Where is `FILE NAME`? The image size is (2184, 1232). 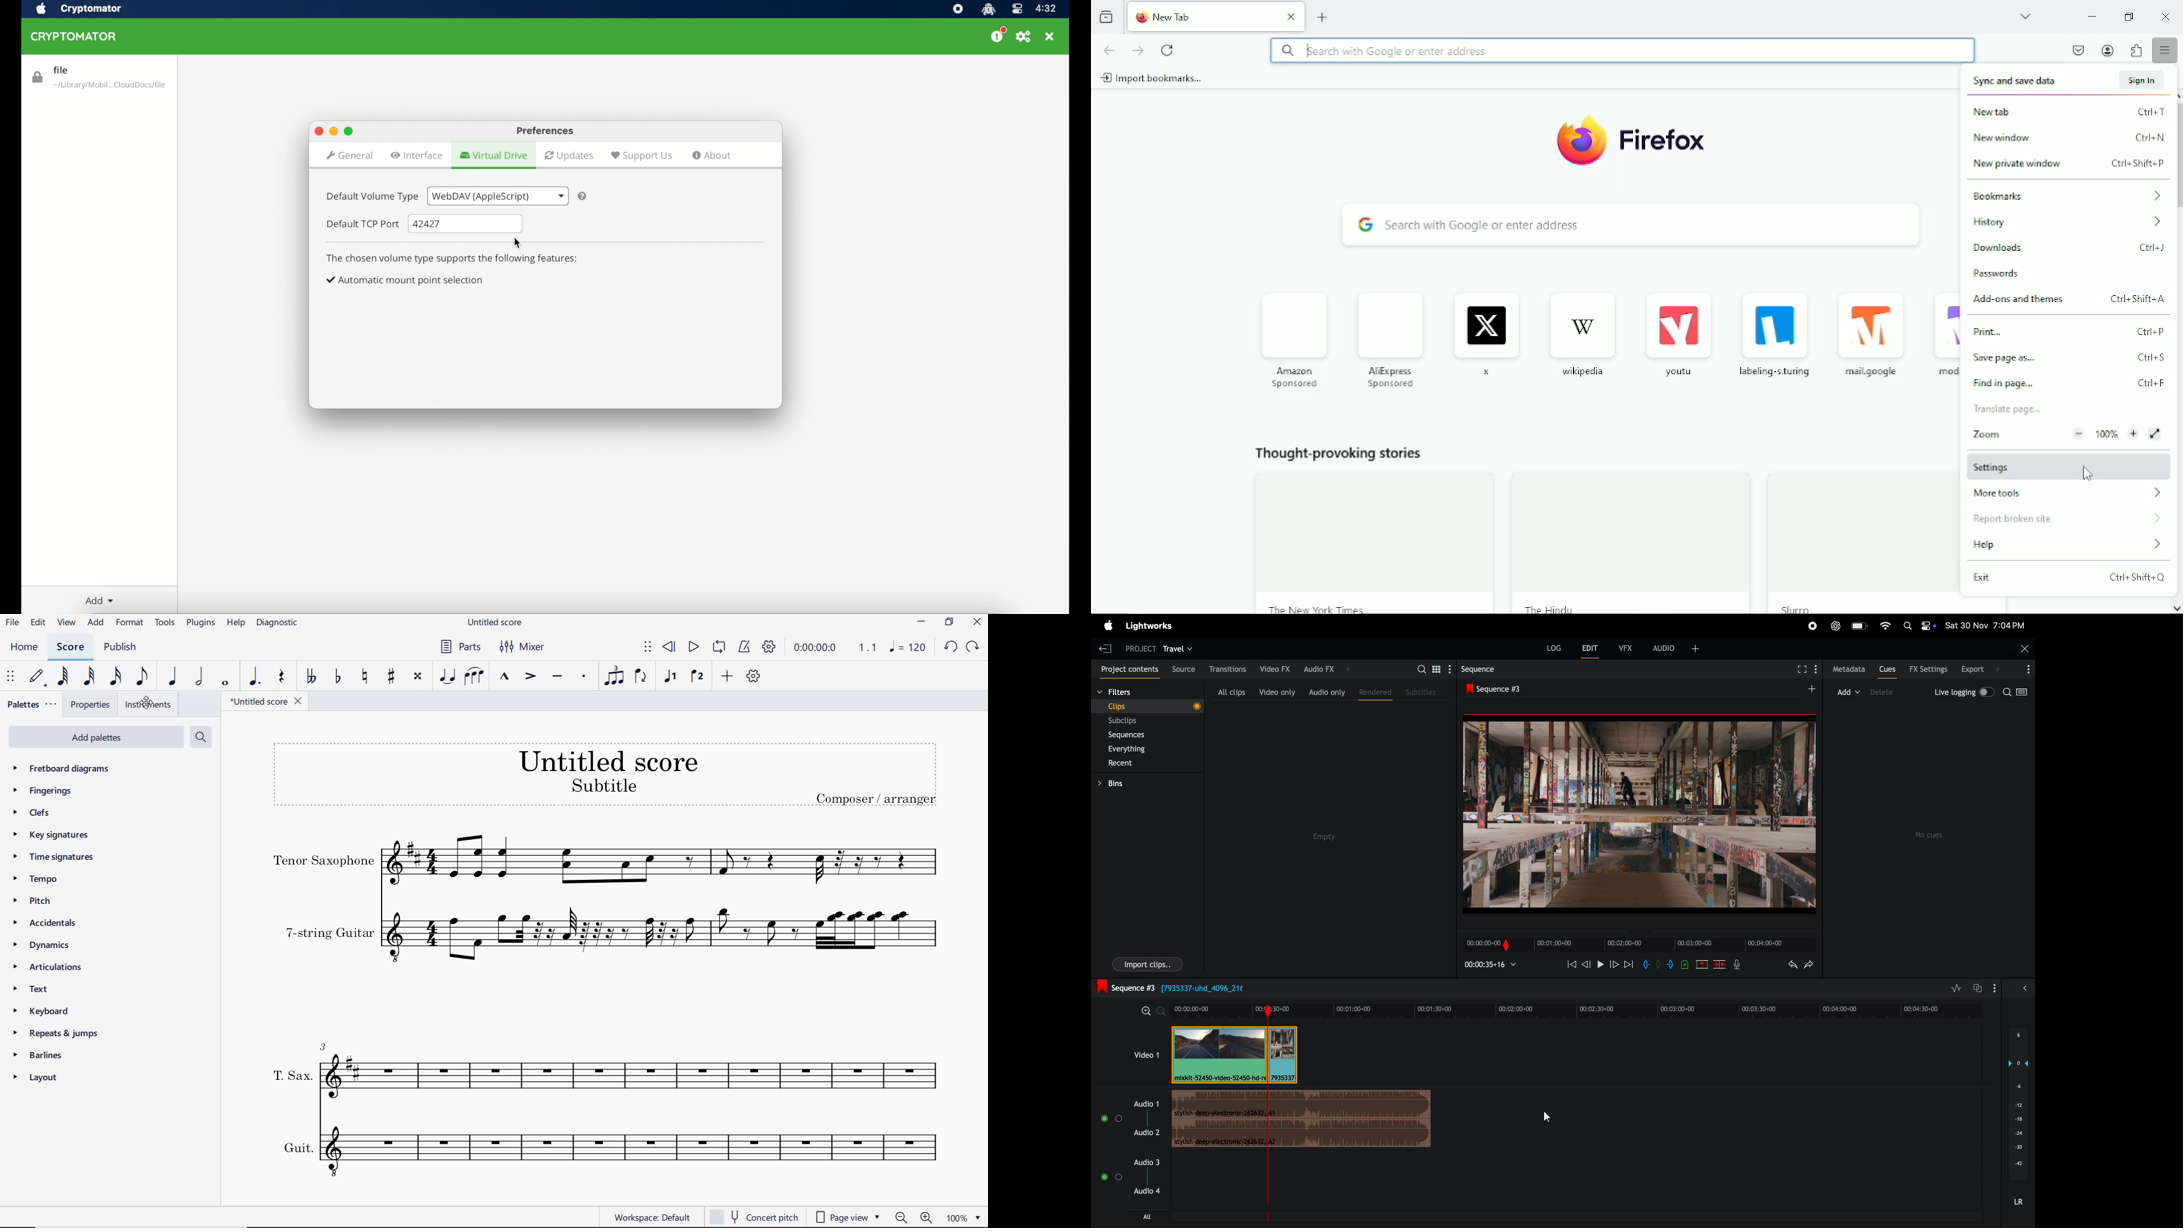 FILE NAME is located at coordinates (262, 703).